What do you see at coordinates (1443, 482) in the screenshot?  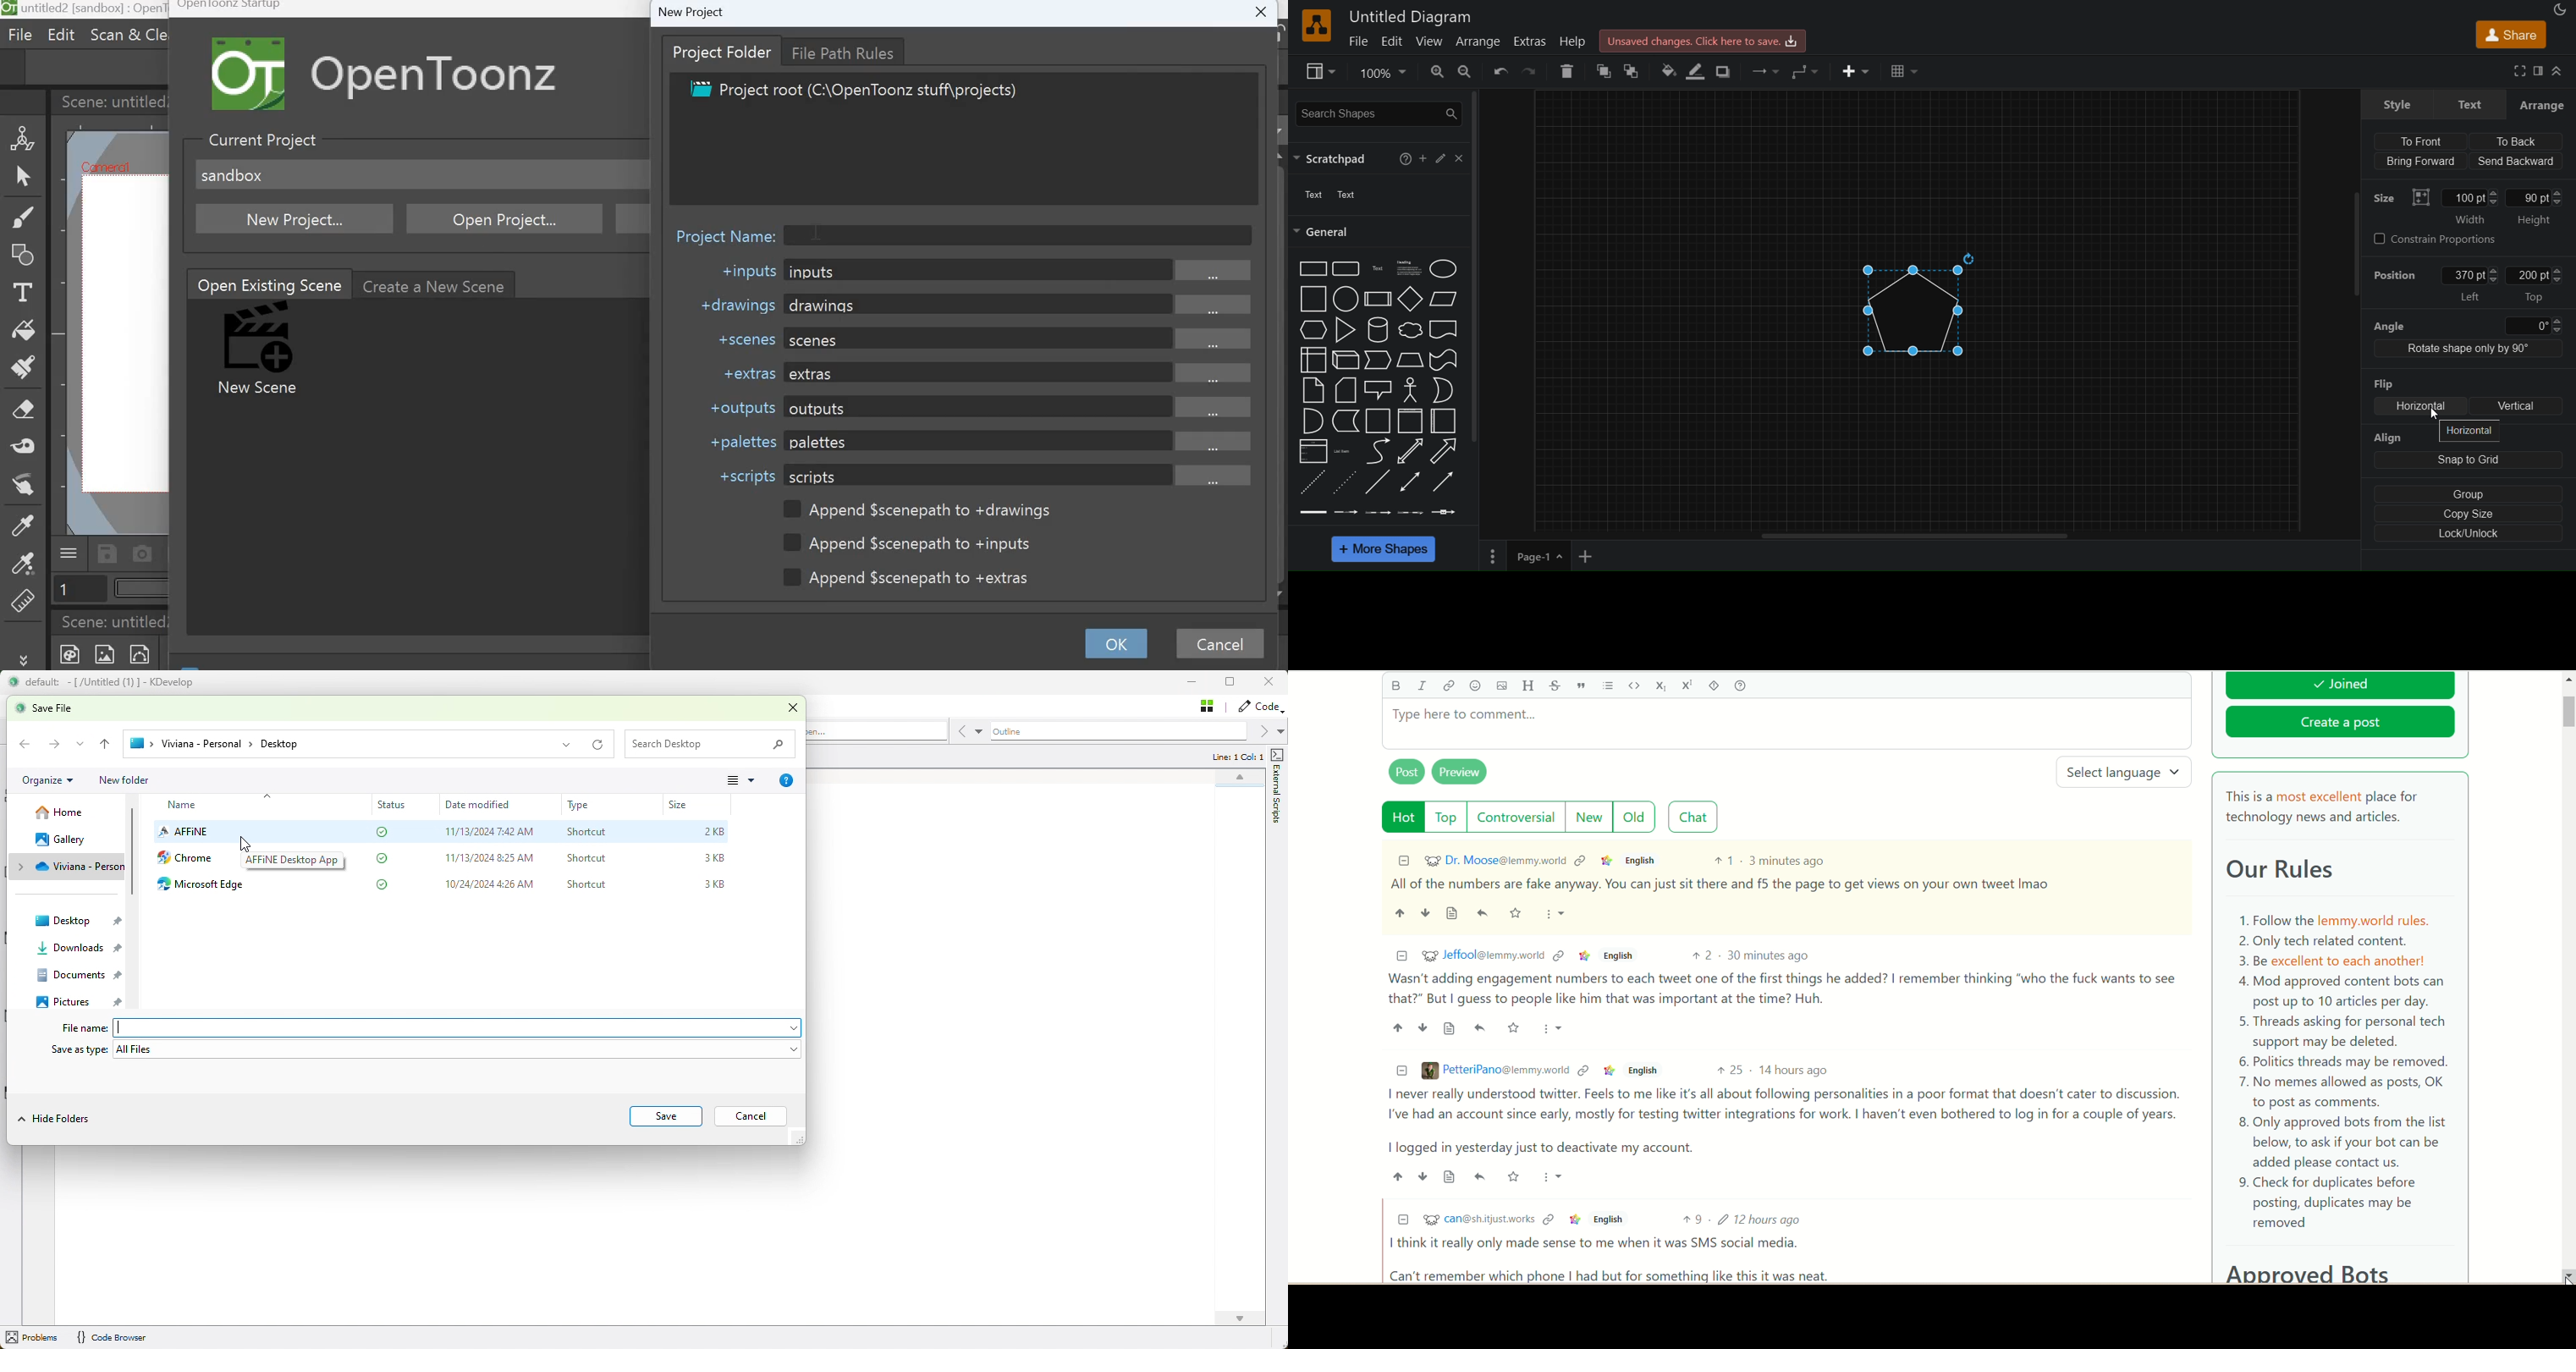 I see `Directional connector` at bounding box center [1443, 482].